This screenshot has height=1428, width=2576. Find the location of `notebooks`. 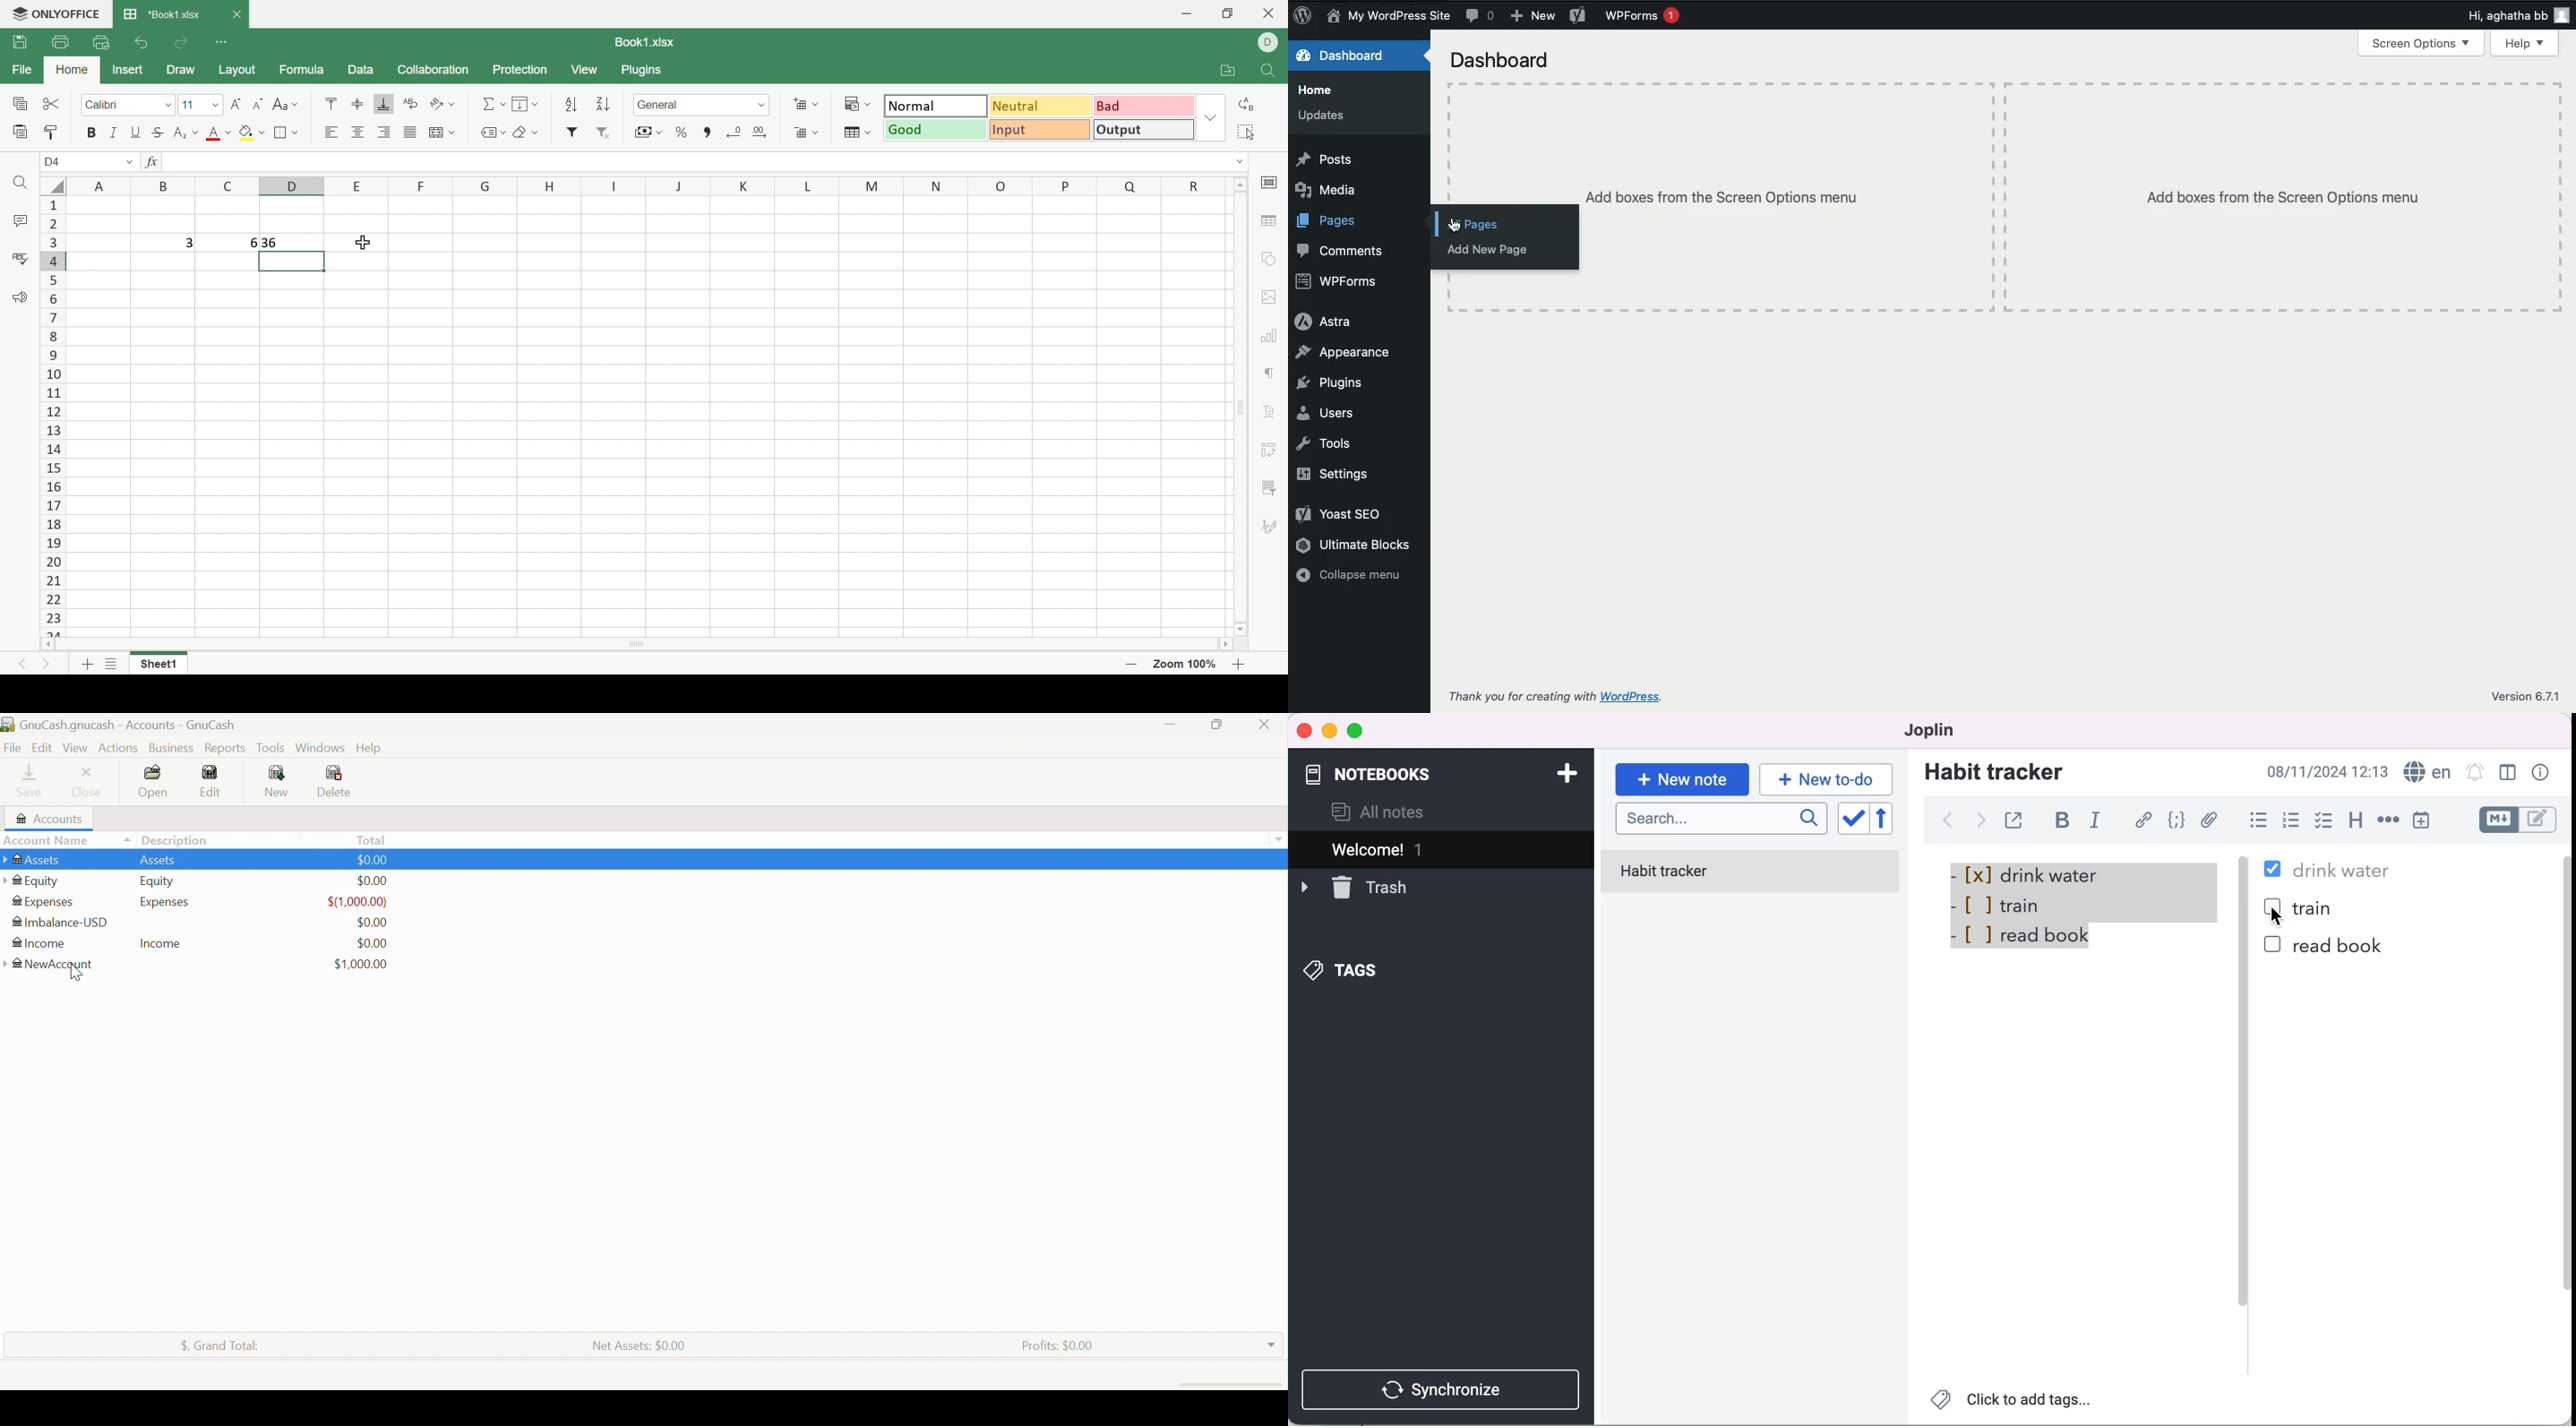

notebooks is located at coordinates (1388, 768).